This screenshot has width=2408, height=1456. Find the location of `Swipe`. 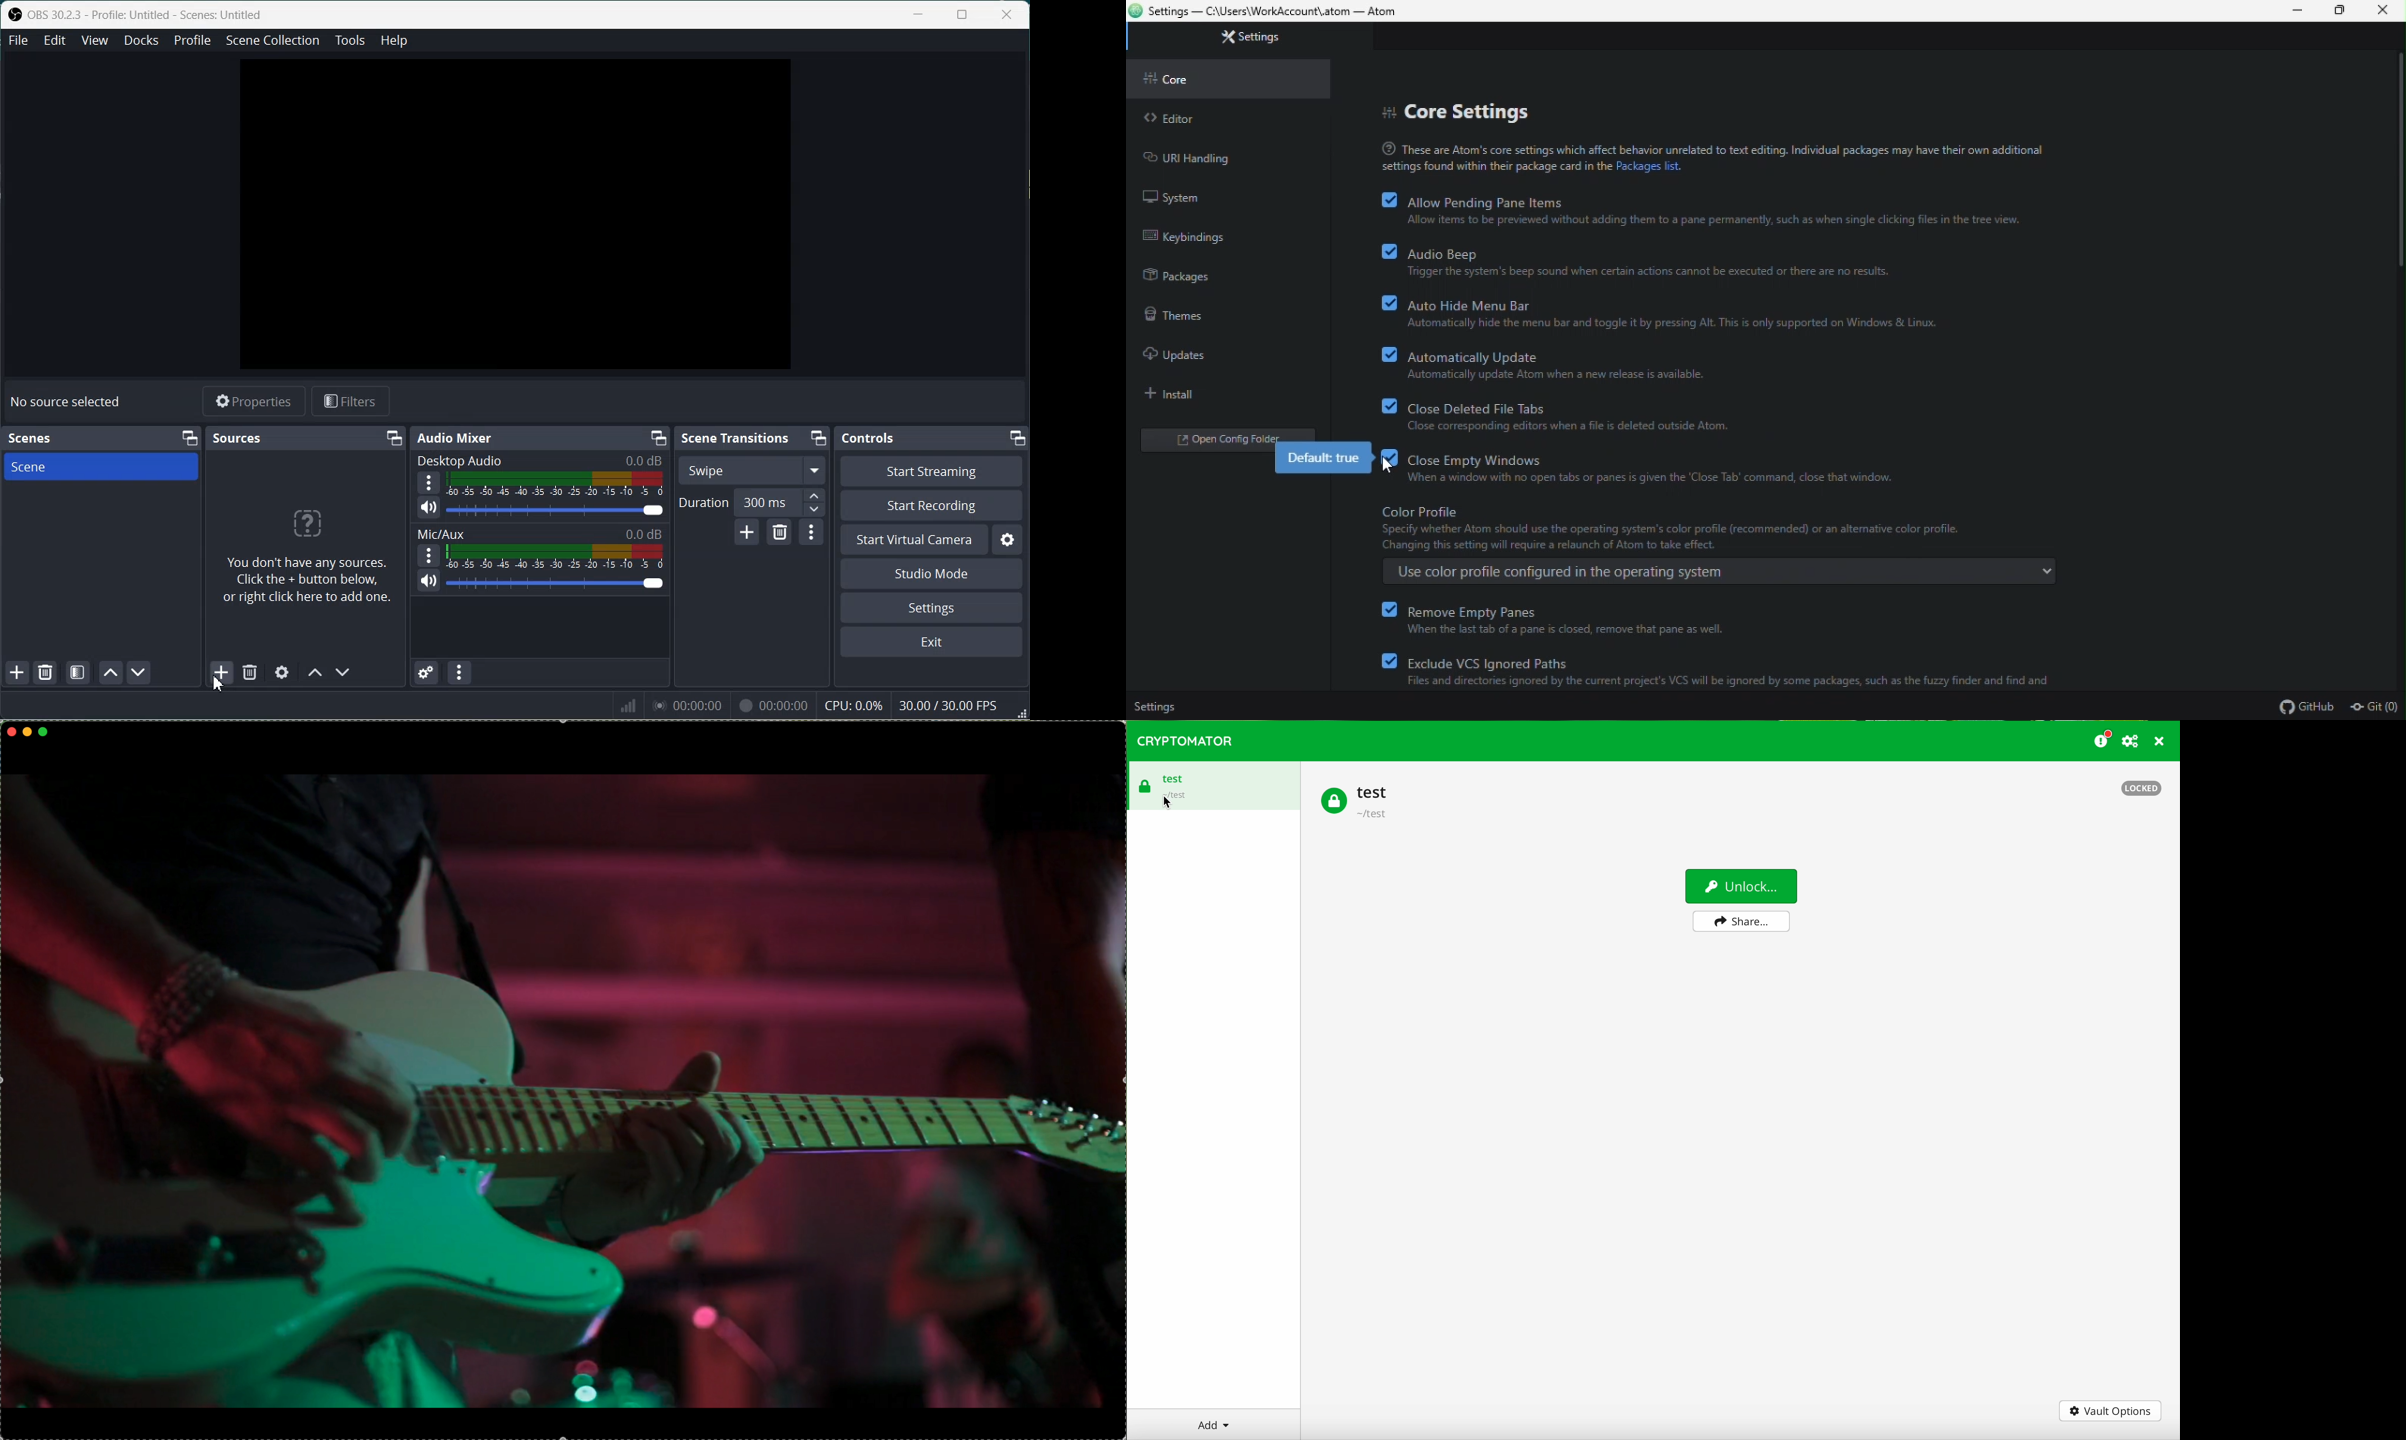

Swipe is located at coordinates (752, 470).